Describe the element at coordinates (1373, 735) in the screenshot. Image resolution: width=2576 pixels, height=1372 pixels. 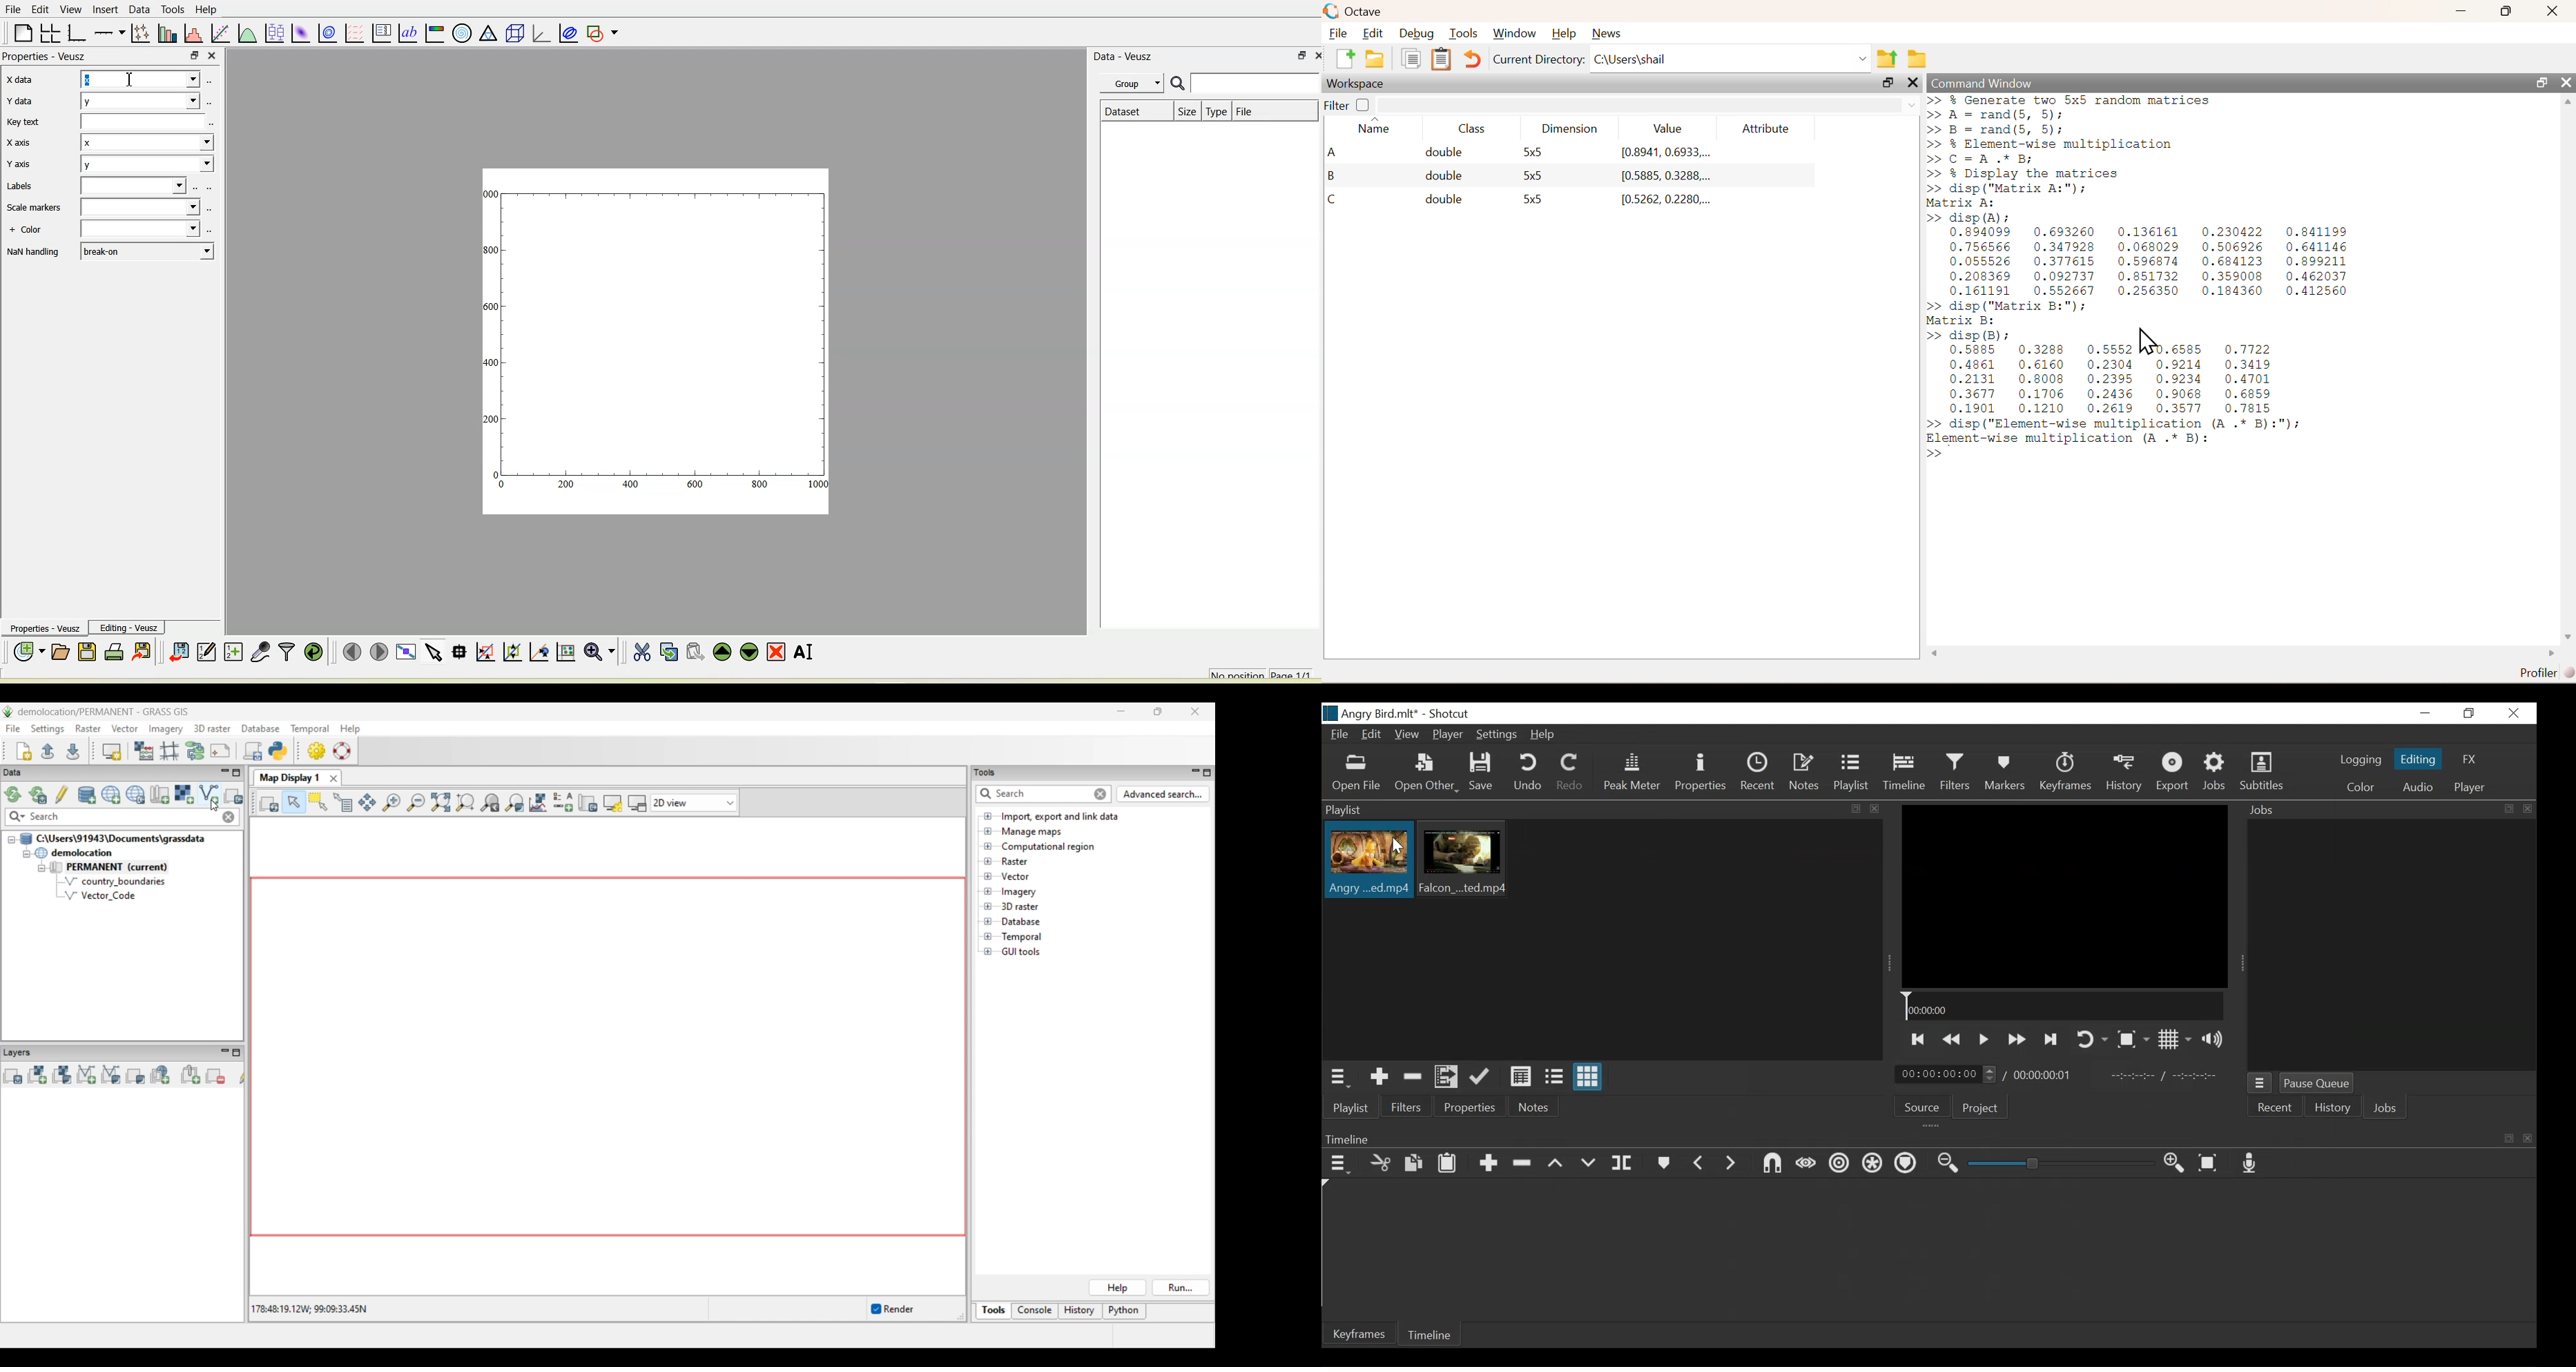
I see `Edit` at that location.